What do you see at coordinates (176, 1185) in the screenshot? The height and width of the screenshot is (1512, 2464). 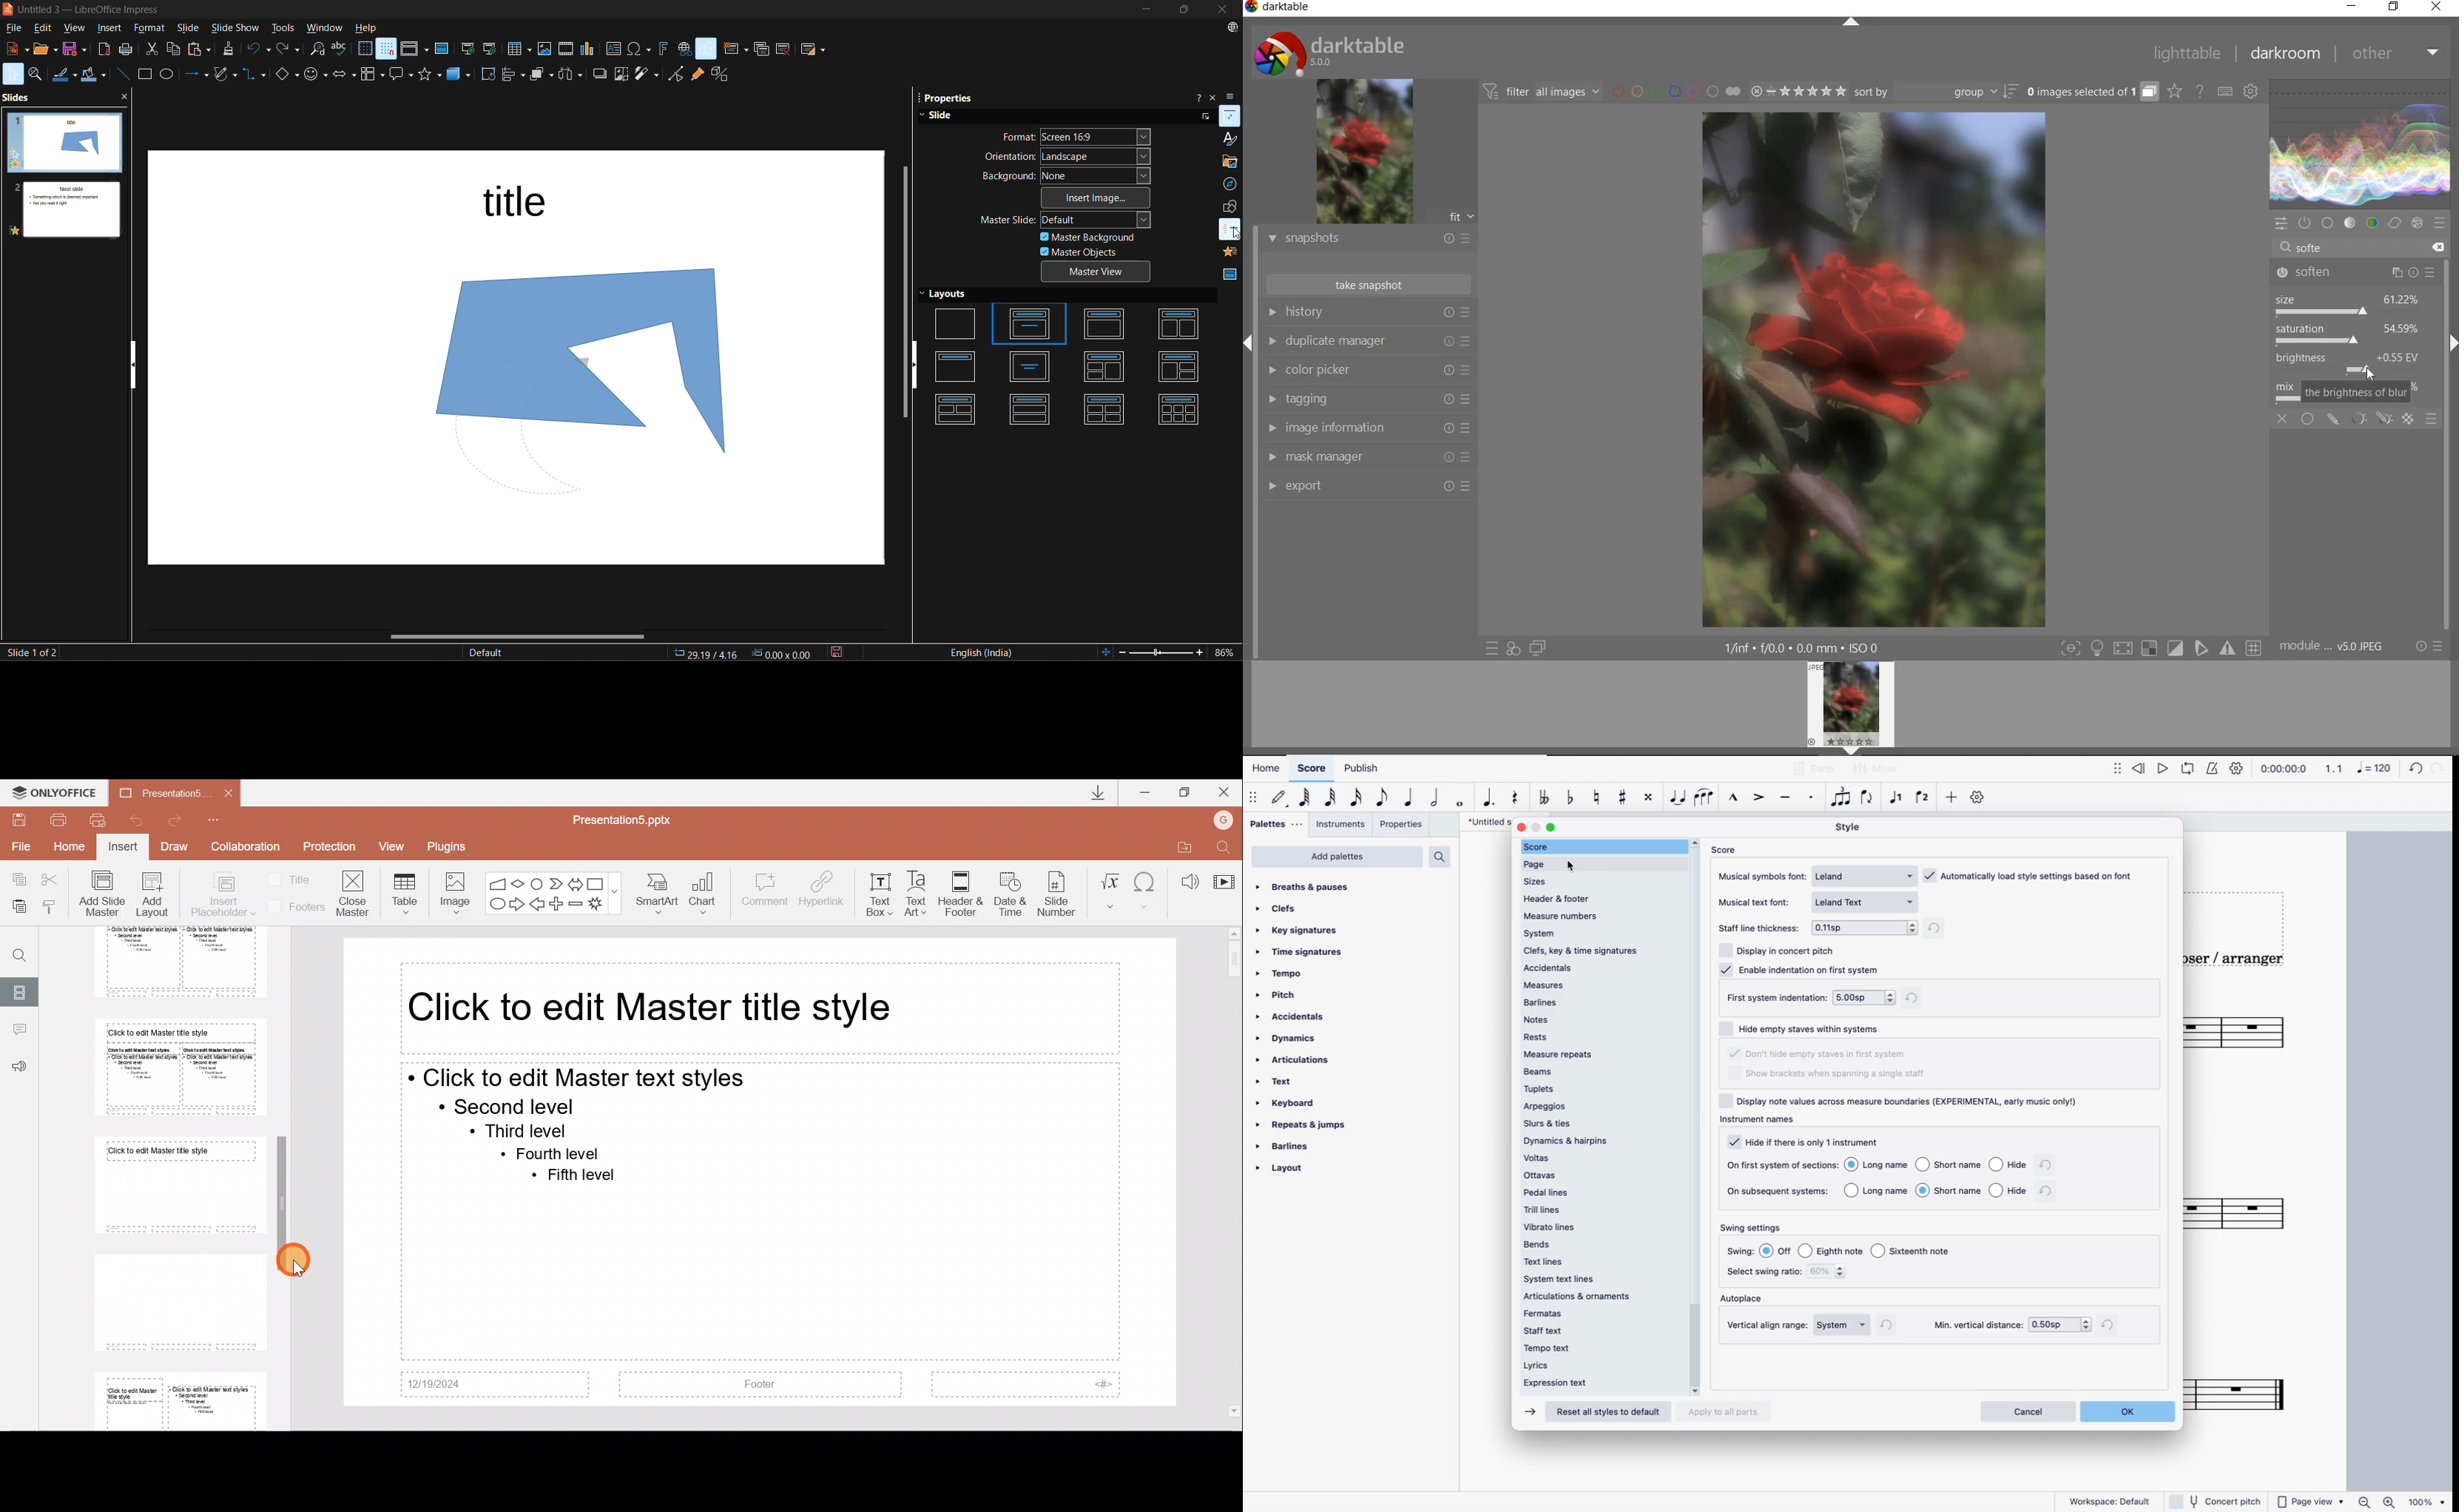 I see `Slide 7` at bounding box center [176, 1185].